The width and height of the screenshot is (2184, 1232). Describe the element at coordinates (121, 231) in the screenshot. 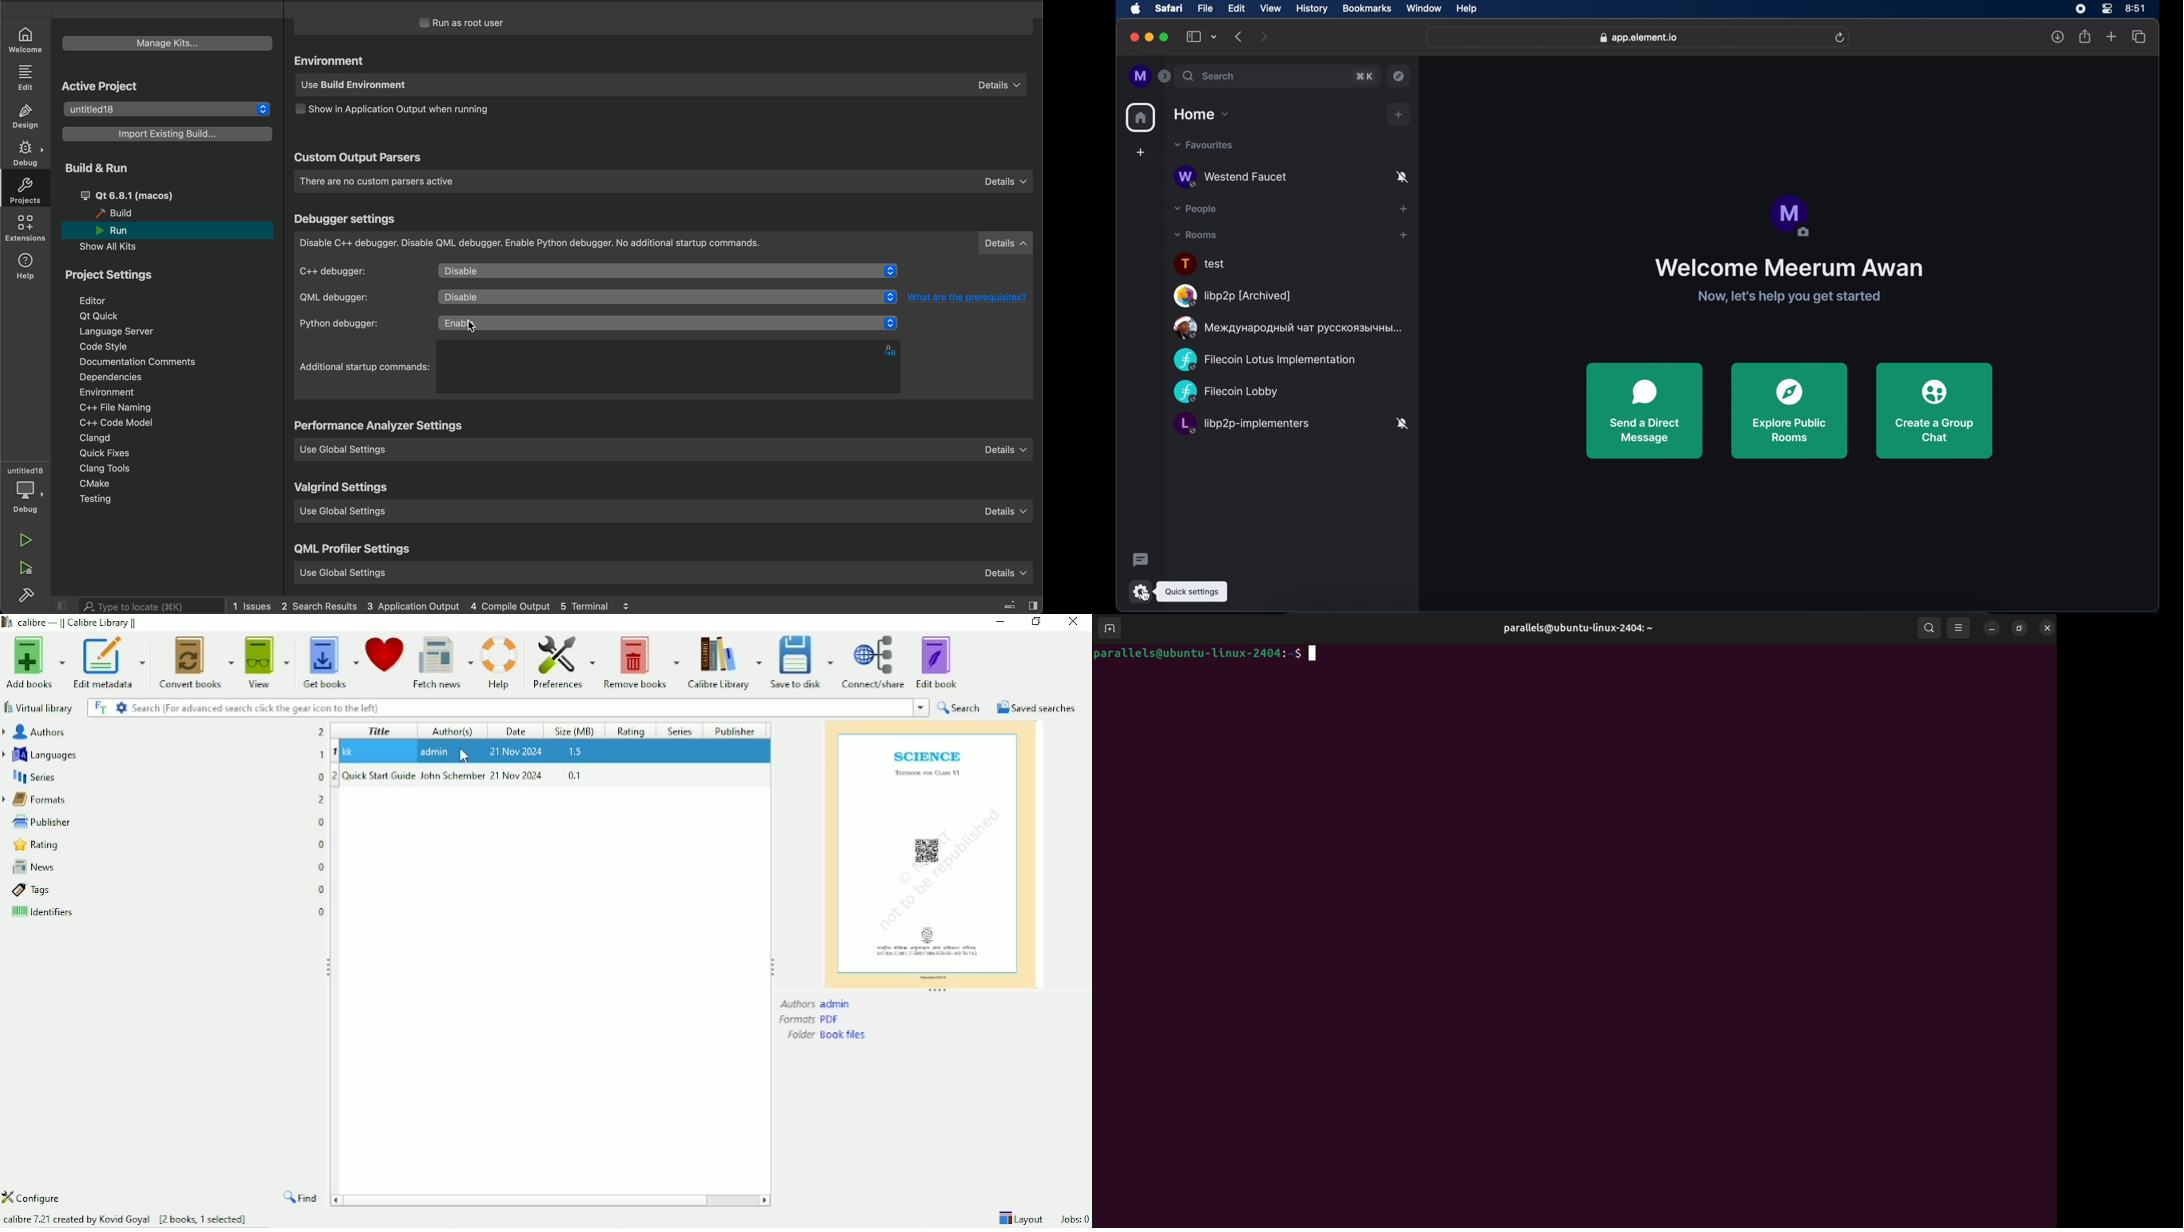

I see `run` at that location.